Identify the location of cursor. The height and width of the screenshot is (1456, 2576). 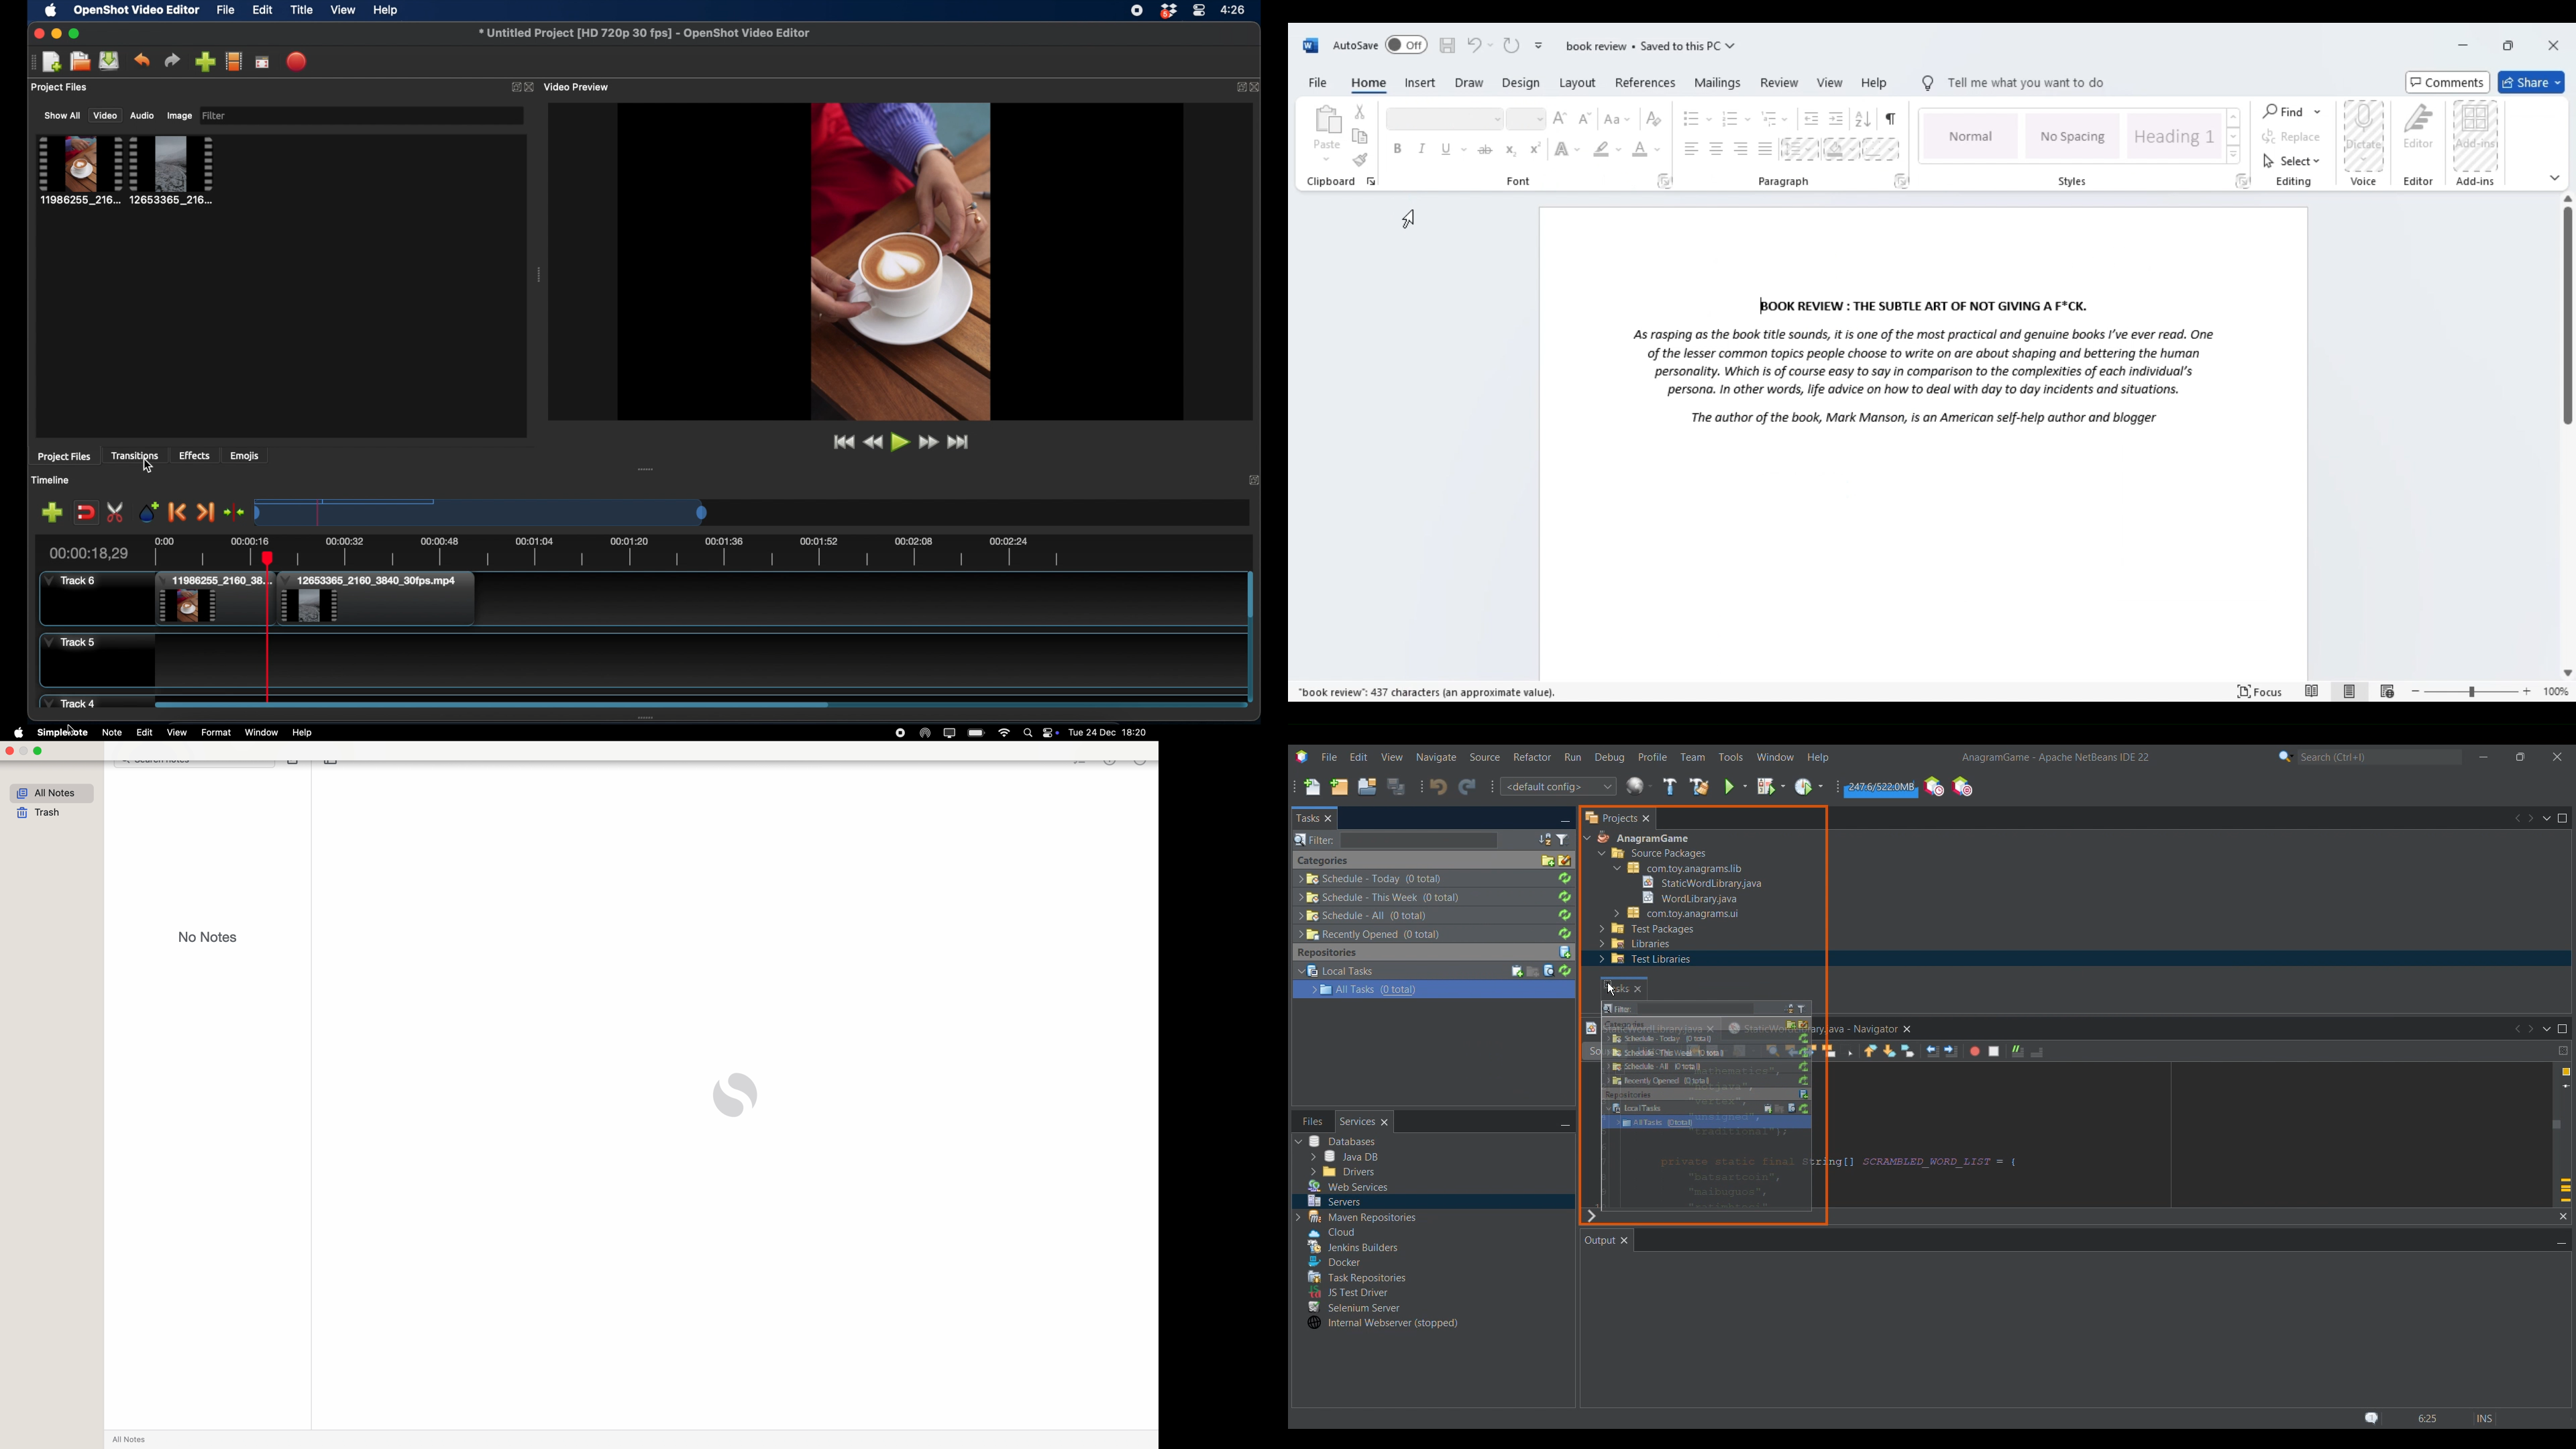
(147, 466).